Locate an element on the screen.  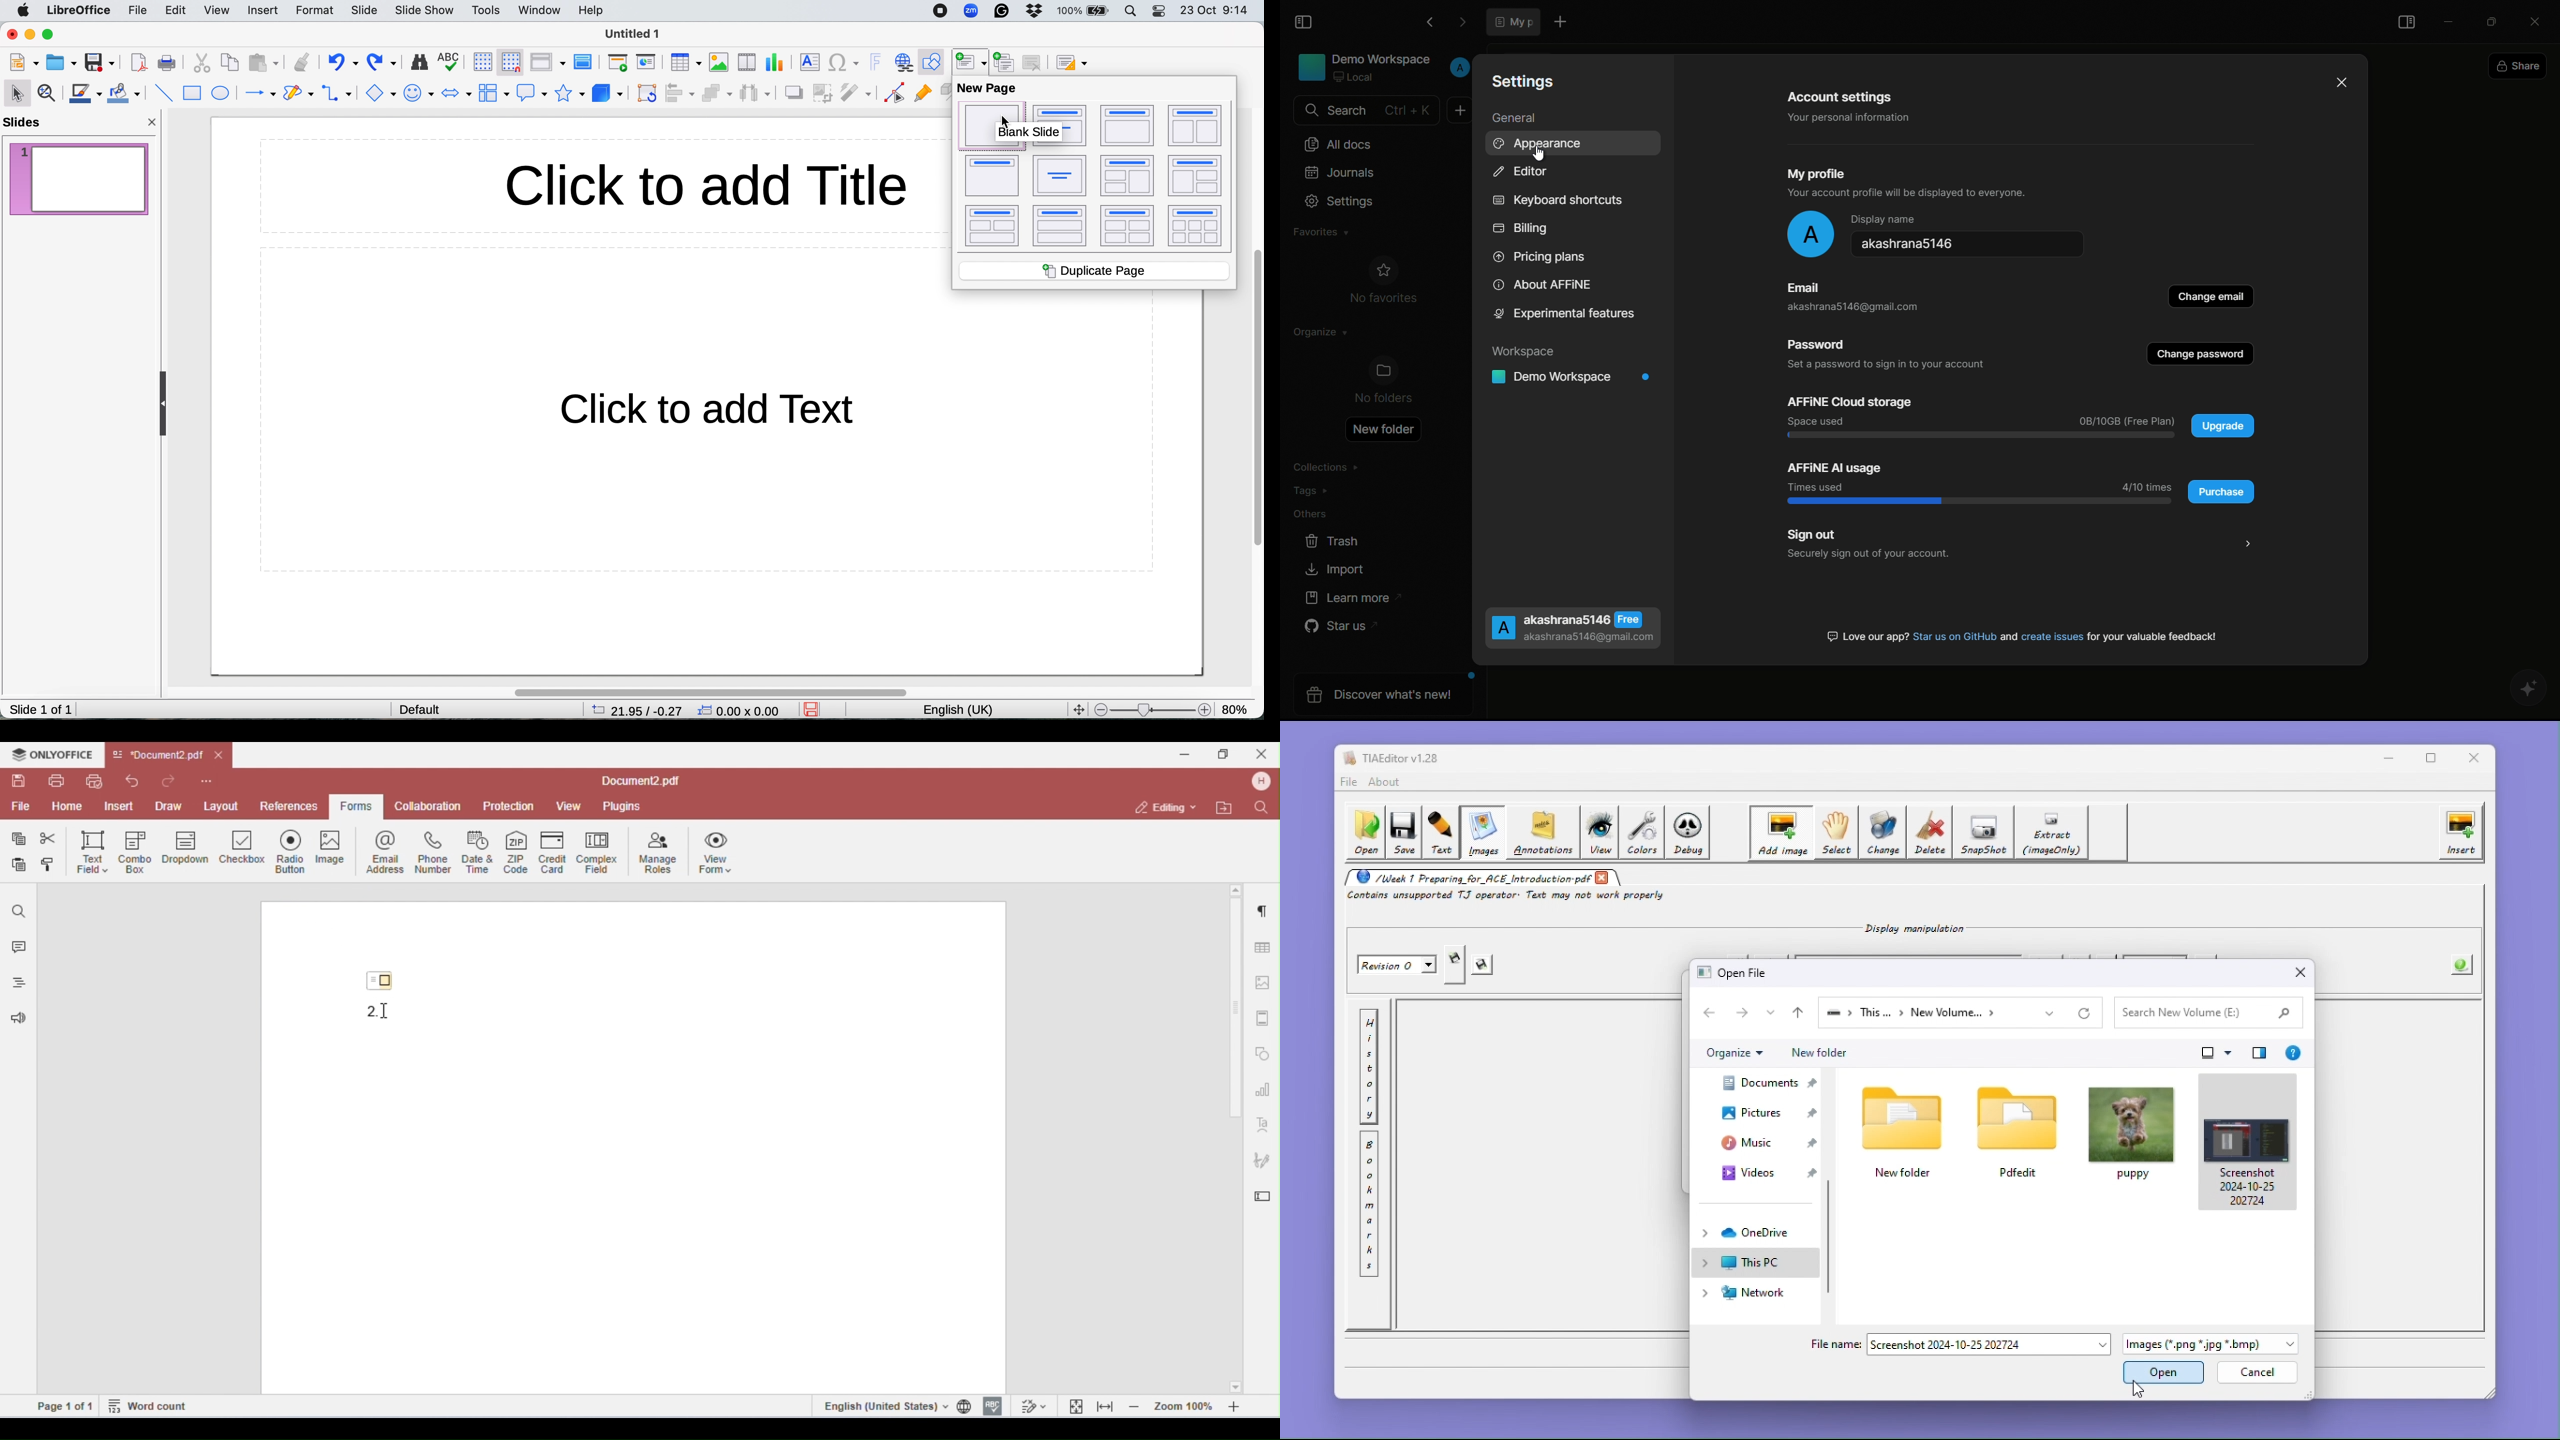
organize is located at coordinates (1315, 335).